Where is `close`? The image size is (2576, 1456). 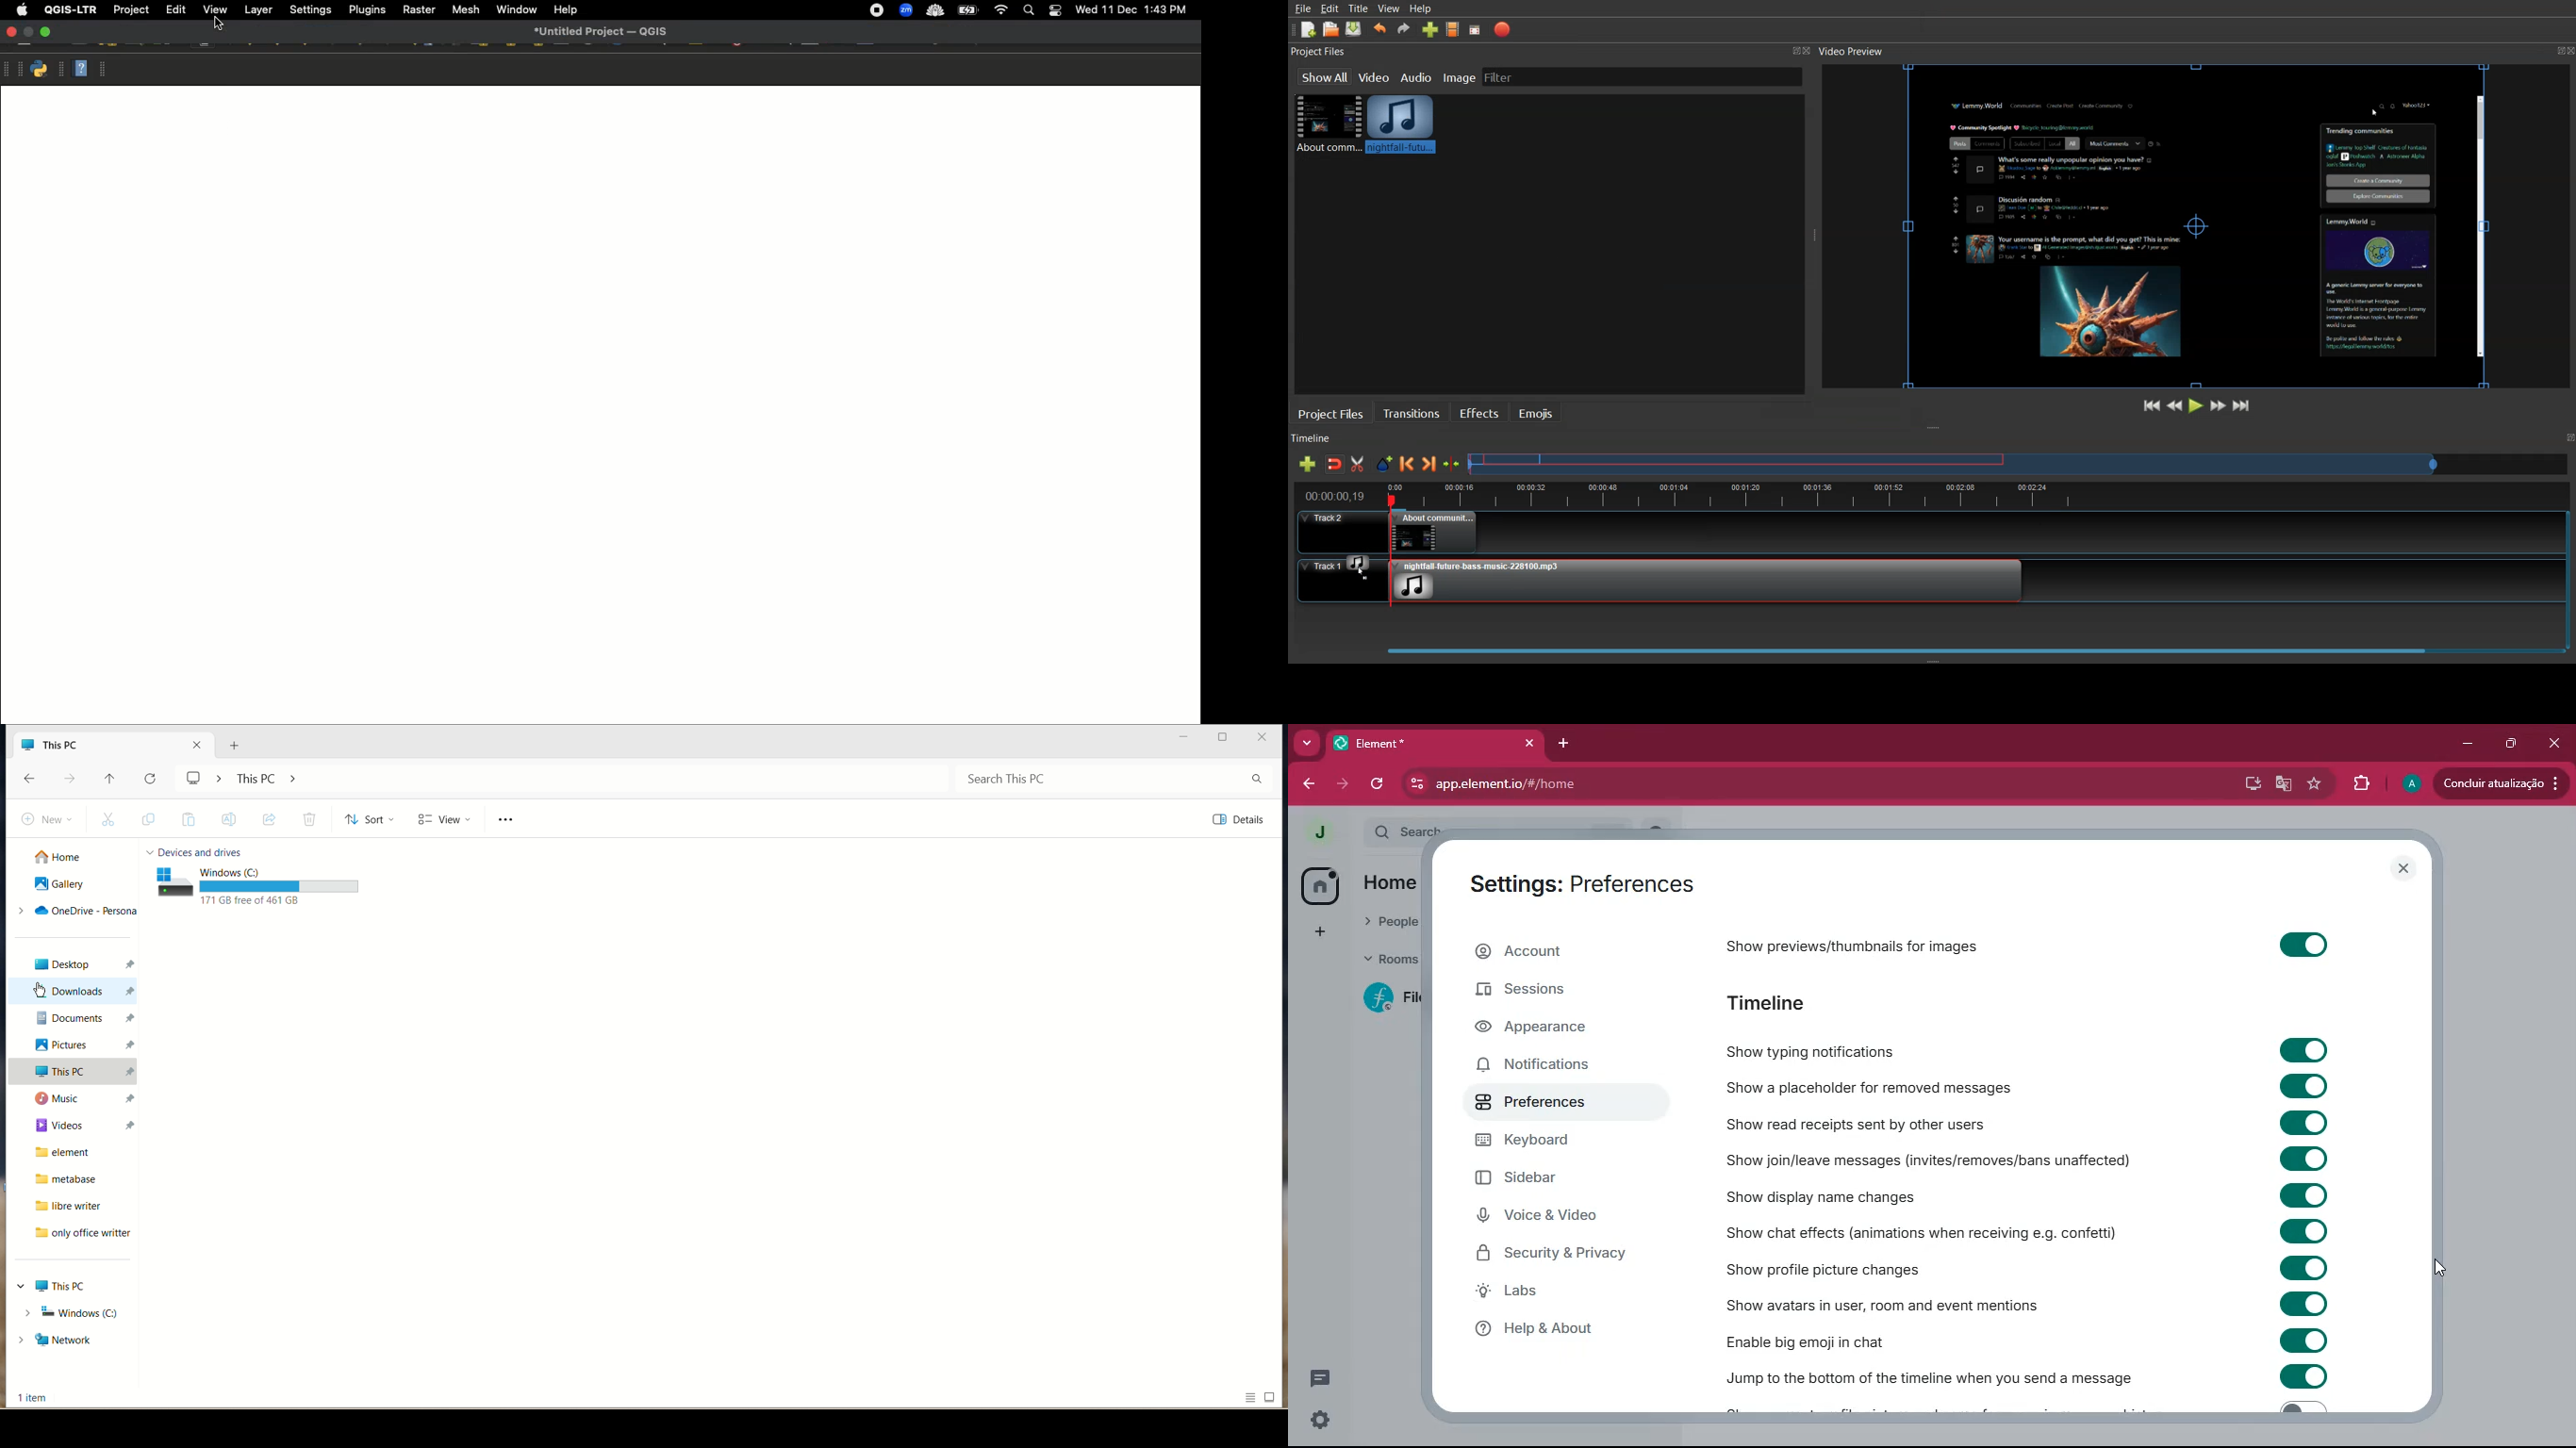 close is located at coordinates (2405, 869).